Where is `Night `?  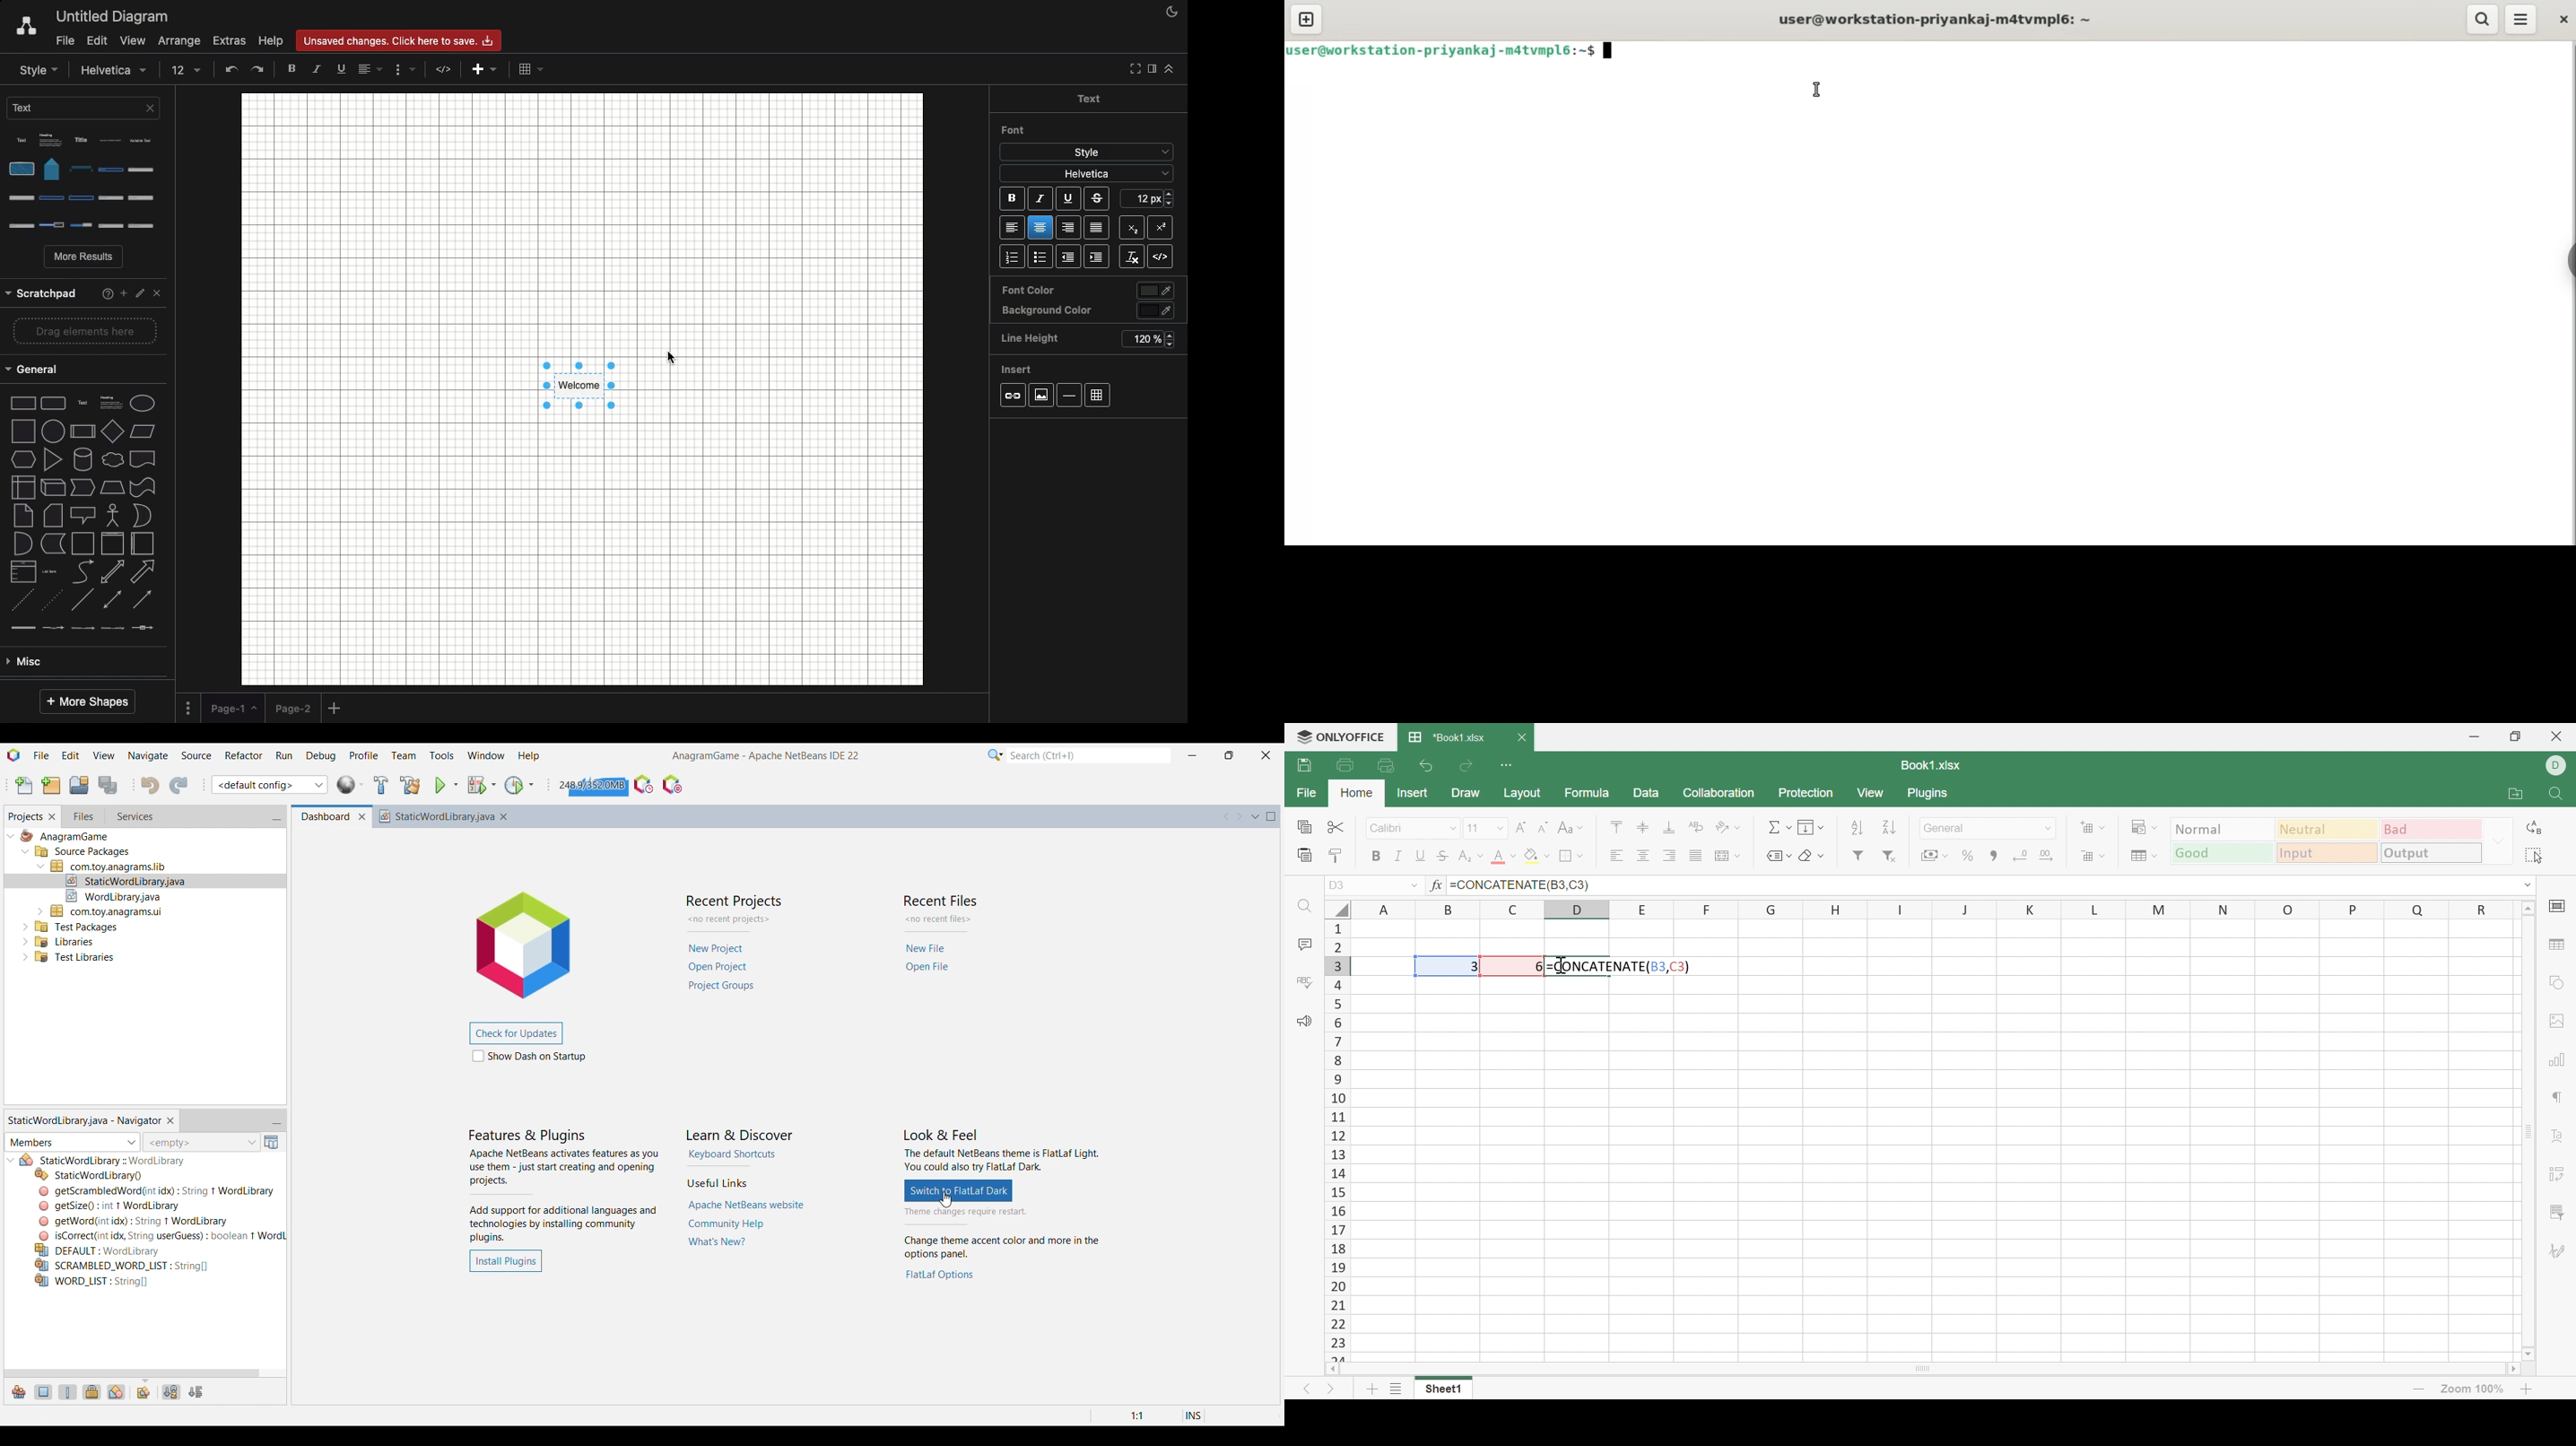
Night  is located at coordinates (1174, 11).